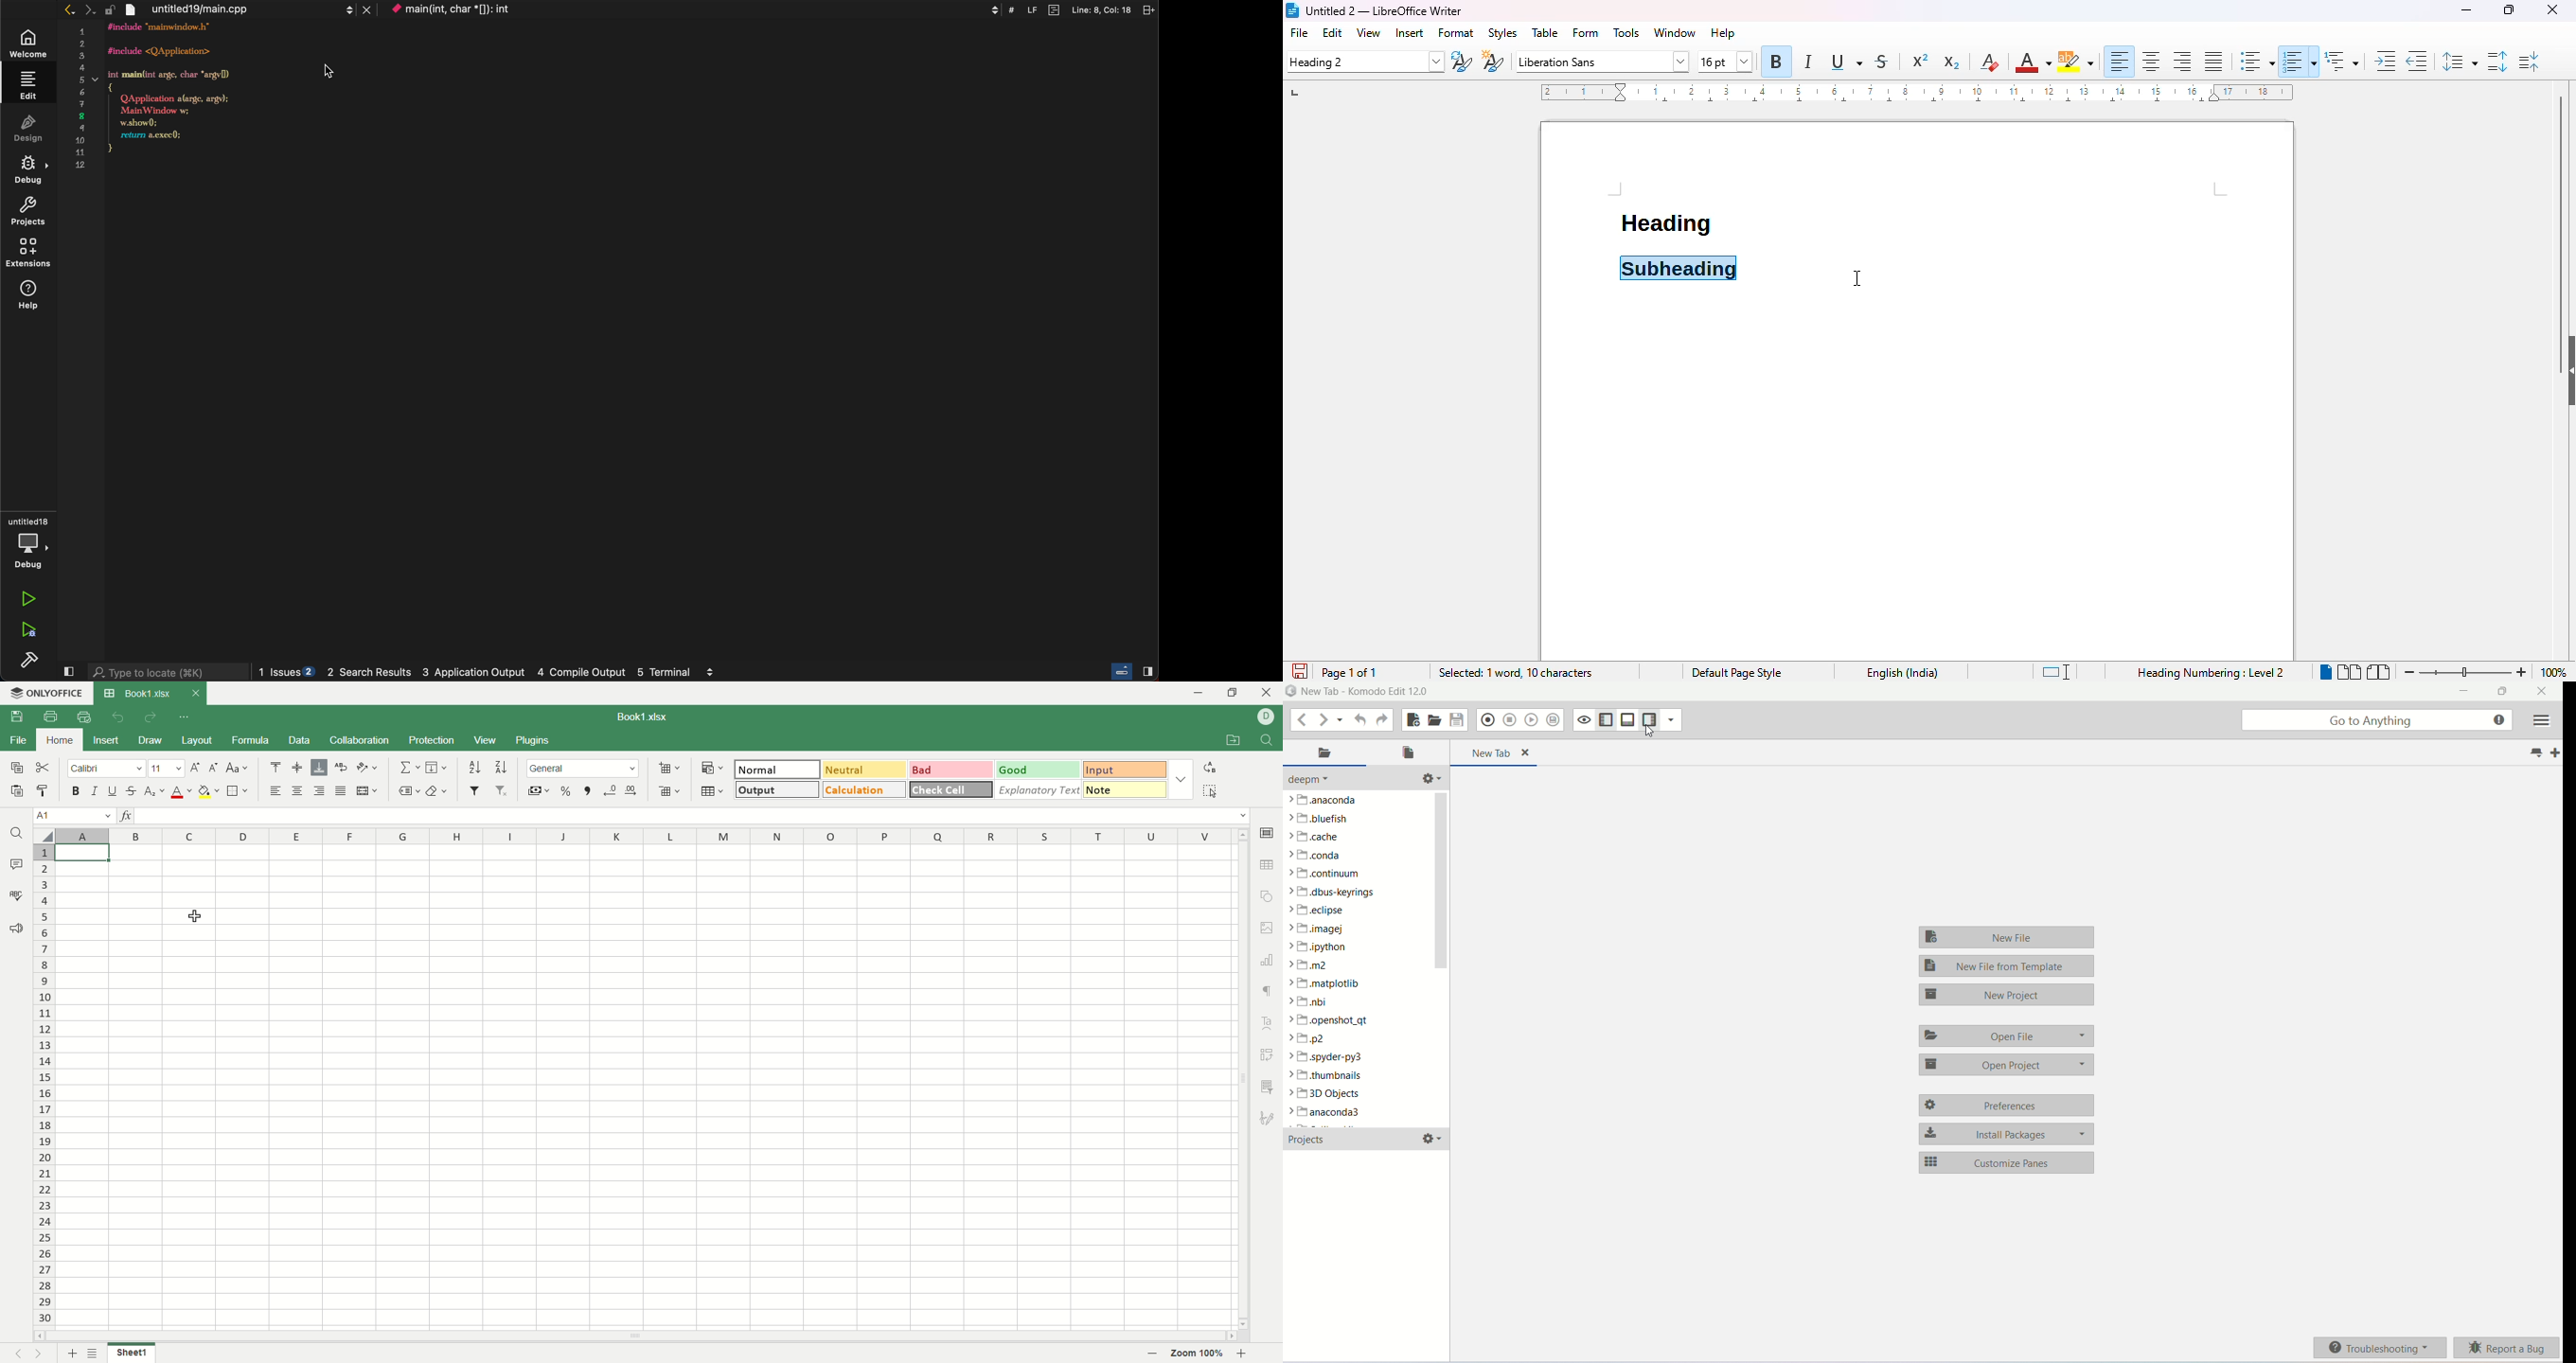 Image resolution: width=2576 pixels, height=1372 pixels. I want to click on zoom factor, so click(2553, 673).